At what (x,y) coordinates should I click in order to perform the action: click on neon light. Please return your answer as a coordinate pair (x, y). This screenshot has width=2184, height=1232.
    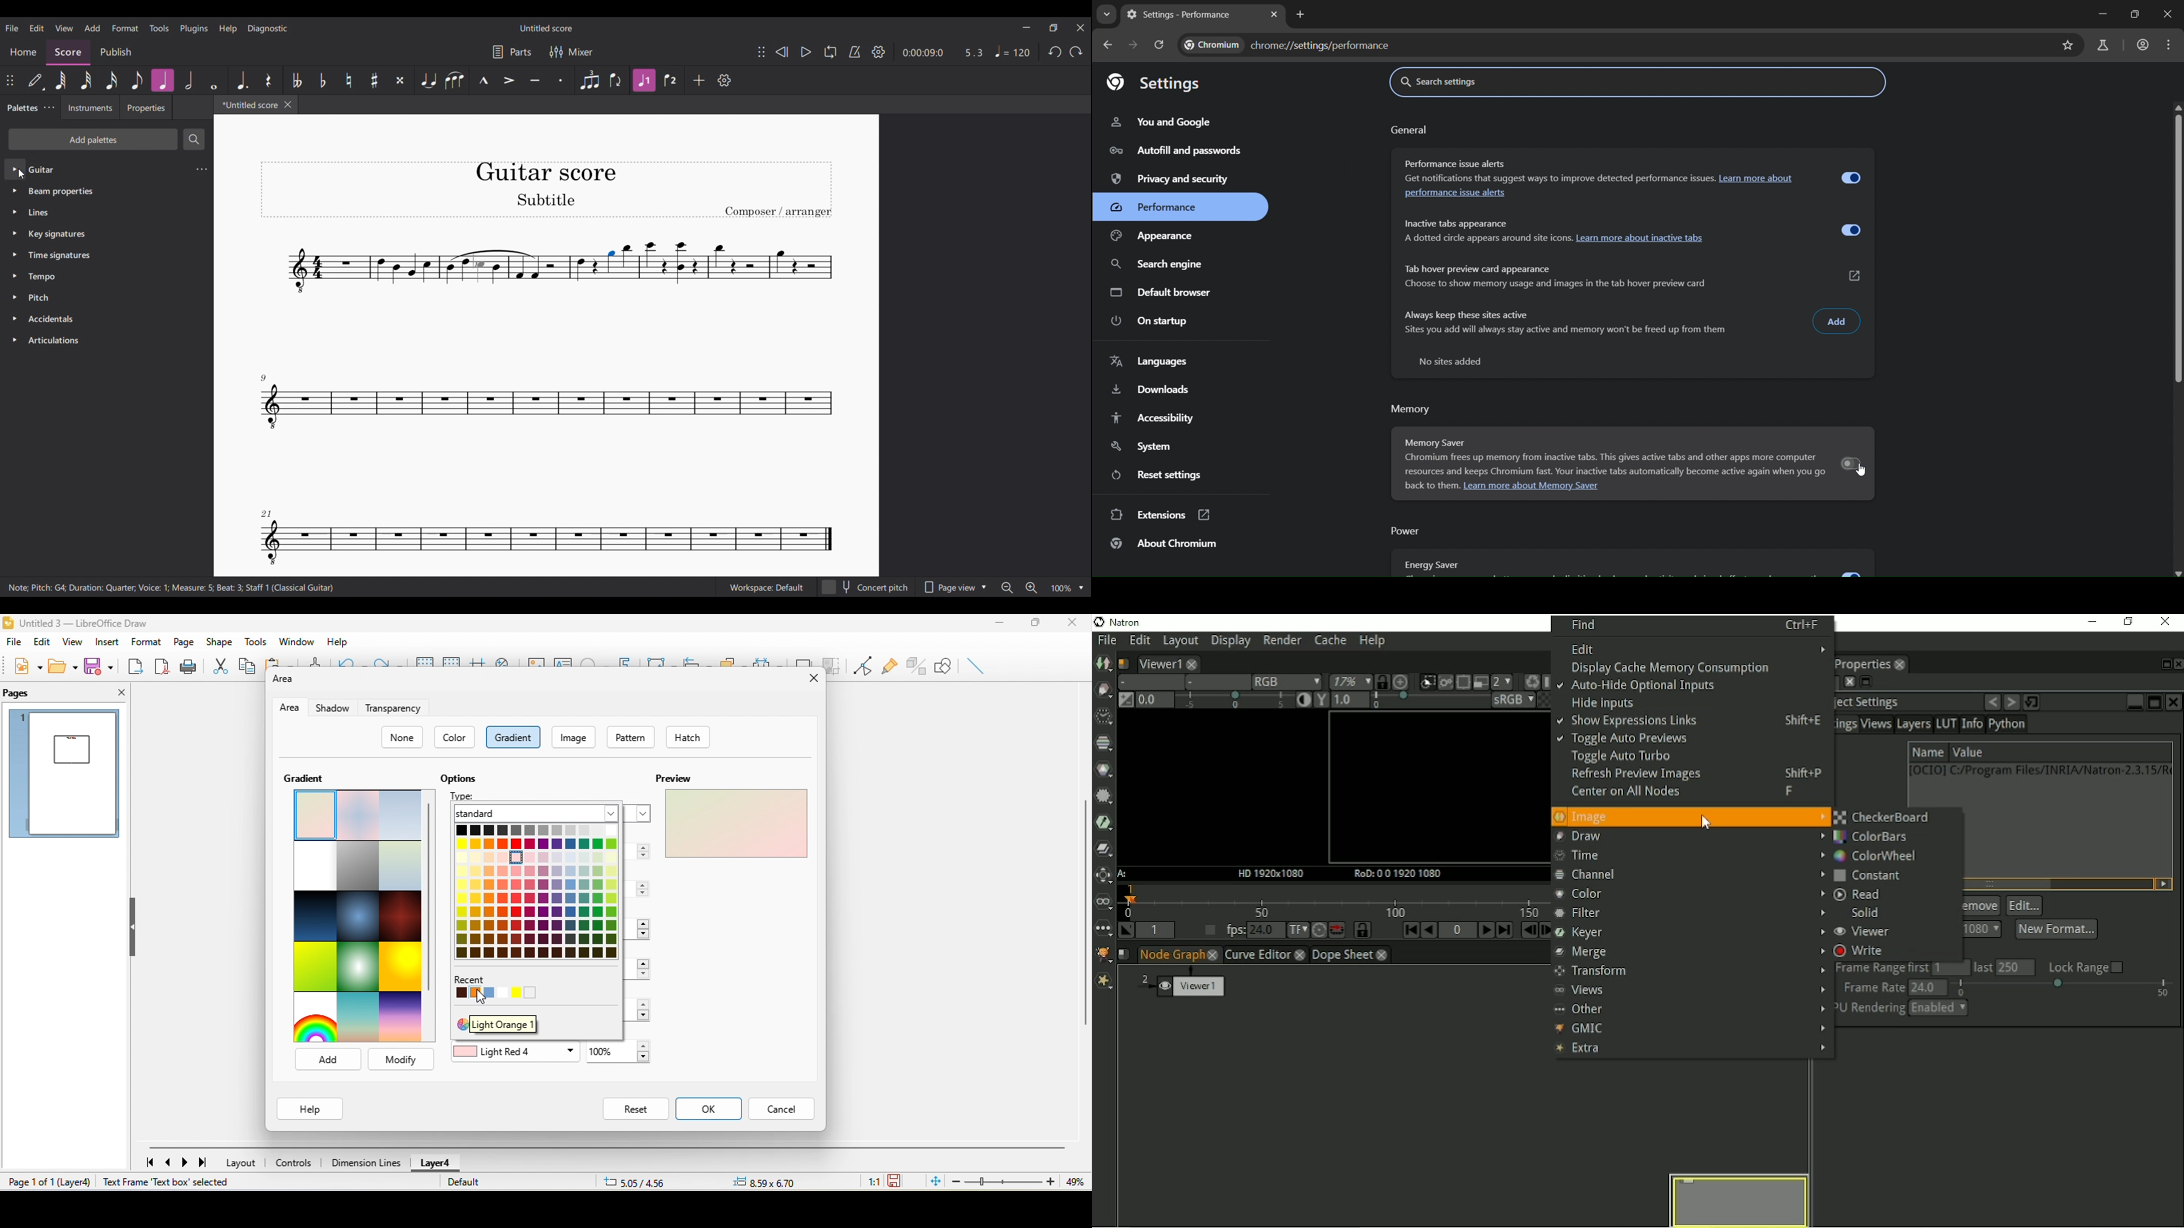
    Looking at the image, I should click on (357, 966).